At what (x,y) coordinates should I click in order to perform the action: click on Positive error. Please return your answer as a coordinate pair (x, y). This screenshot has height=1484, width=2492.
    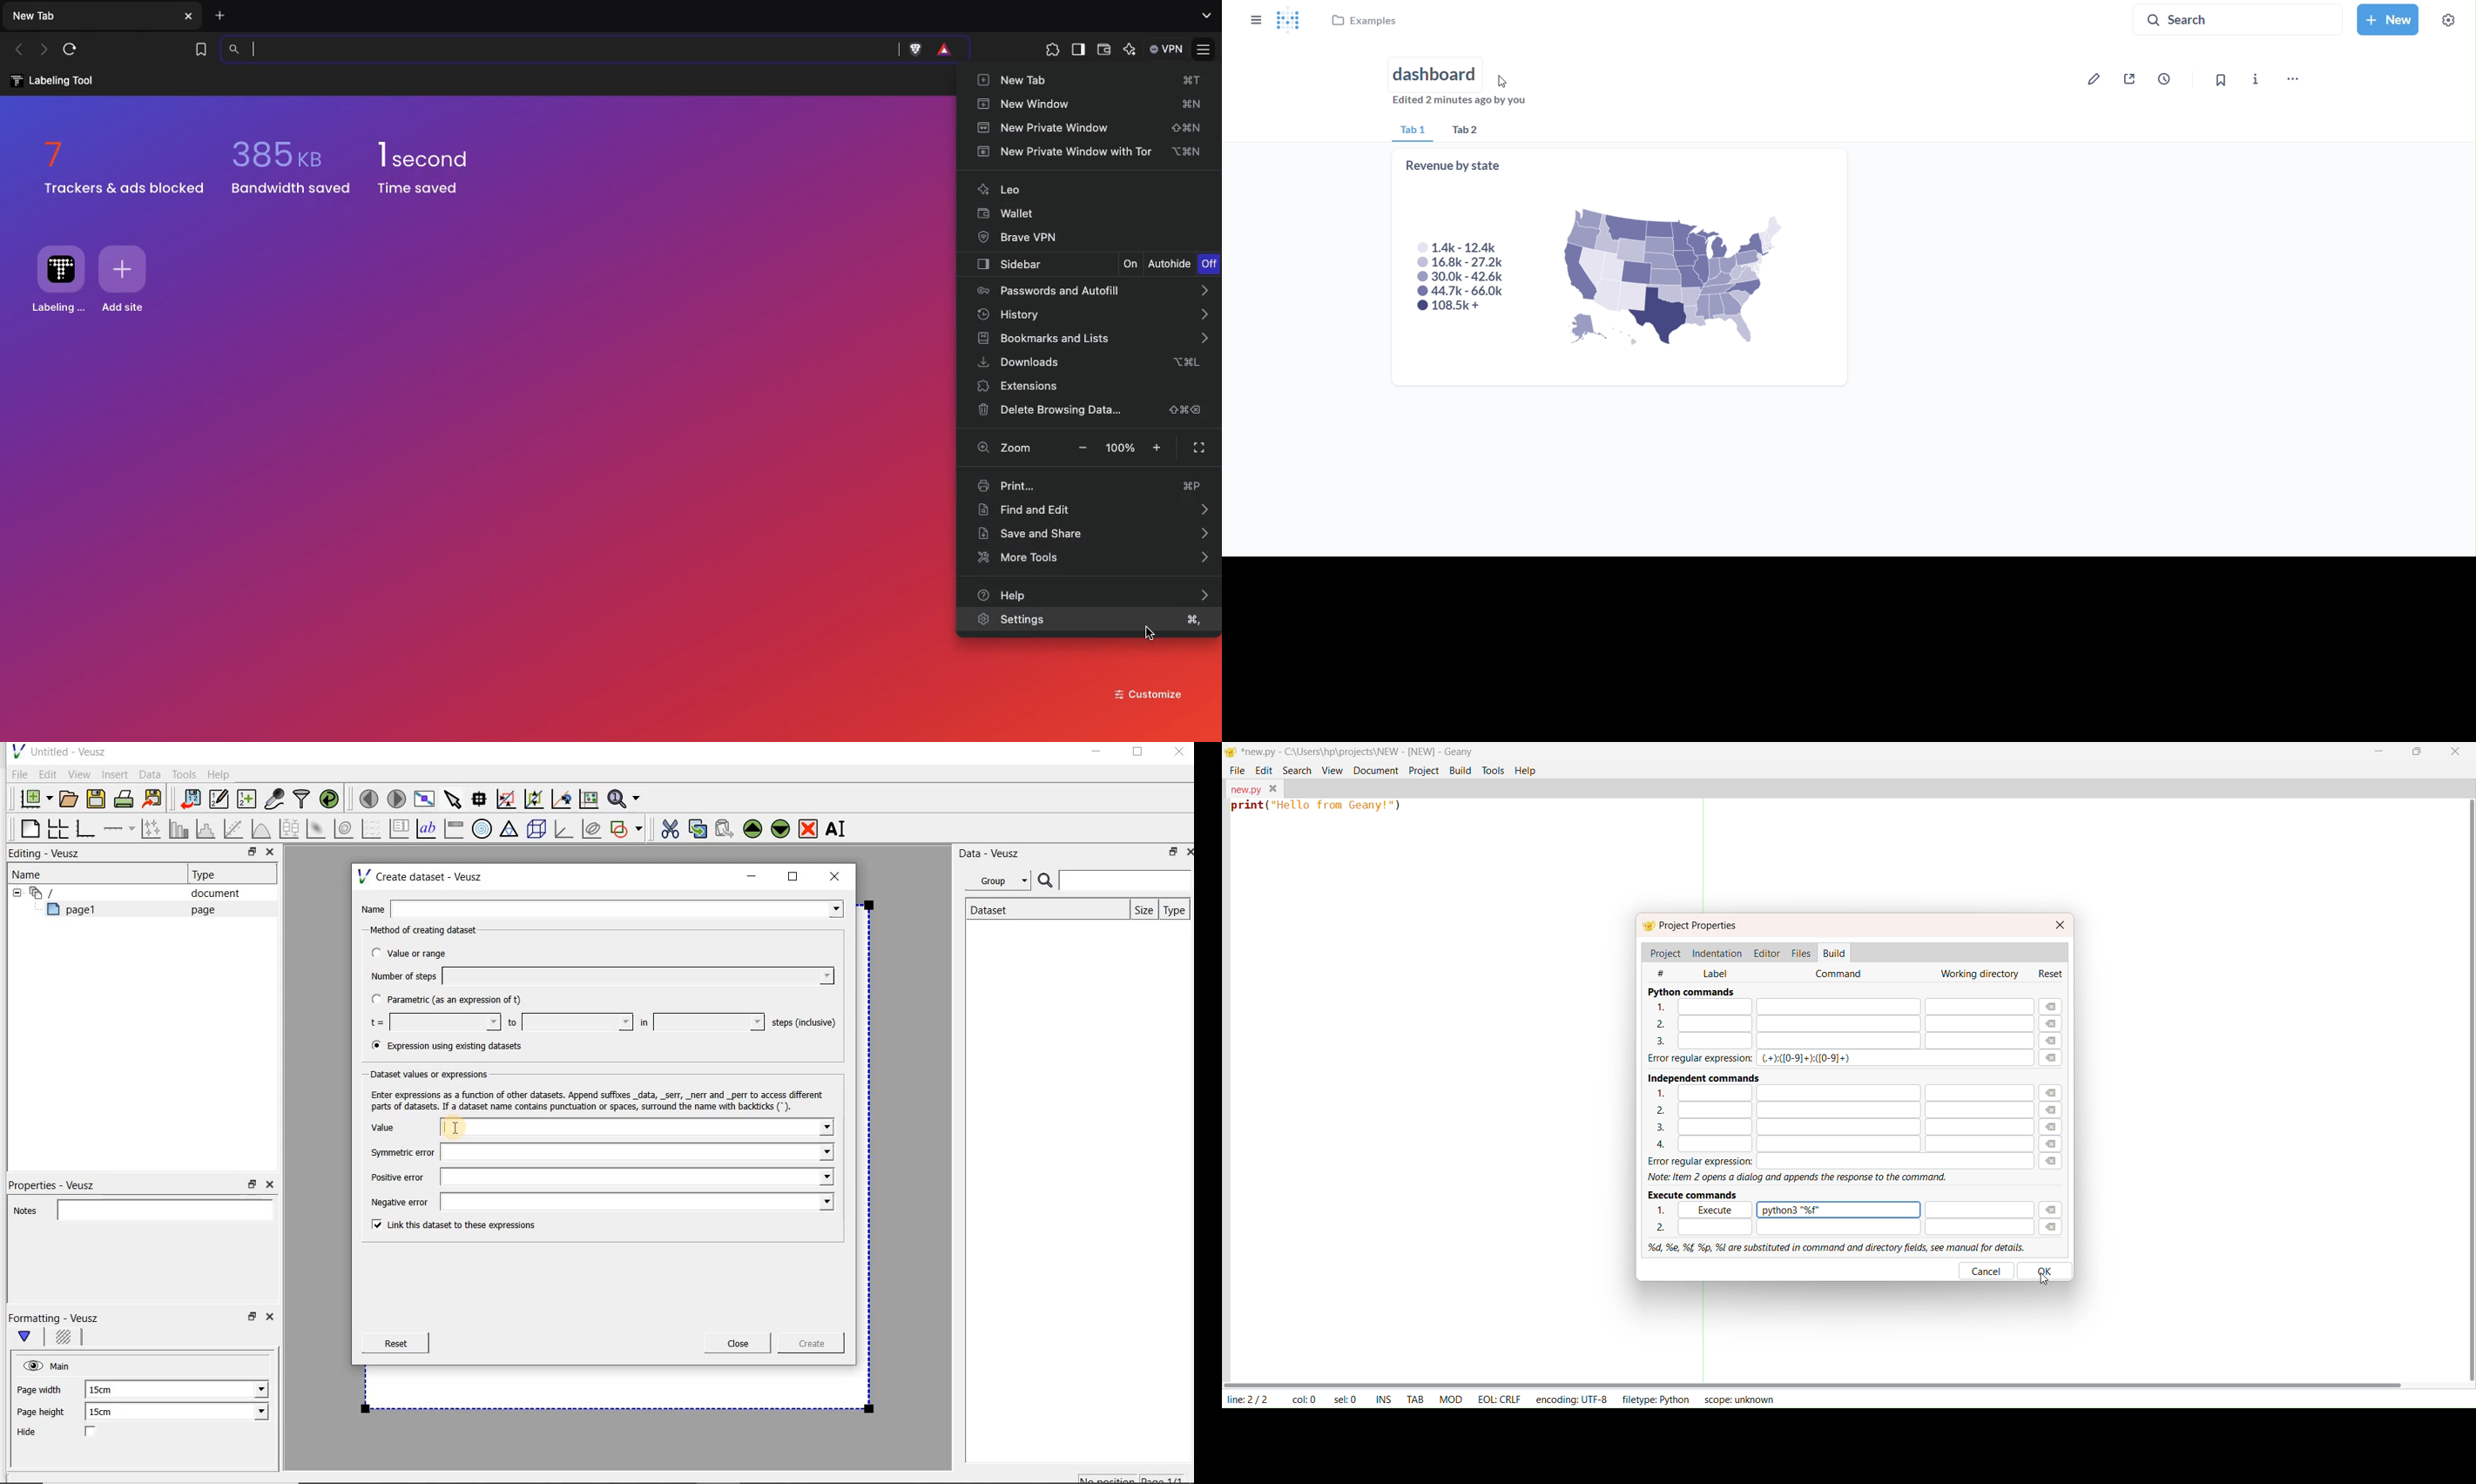
    Looking at the image, I should click on (596, 1177).